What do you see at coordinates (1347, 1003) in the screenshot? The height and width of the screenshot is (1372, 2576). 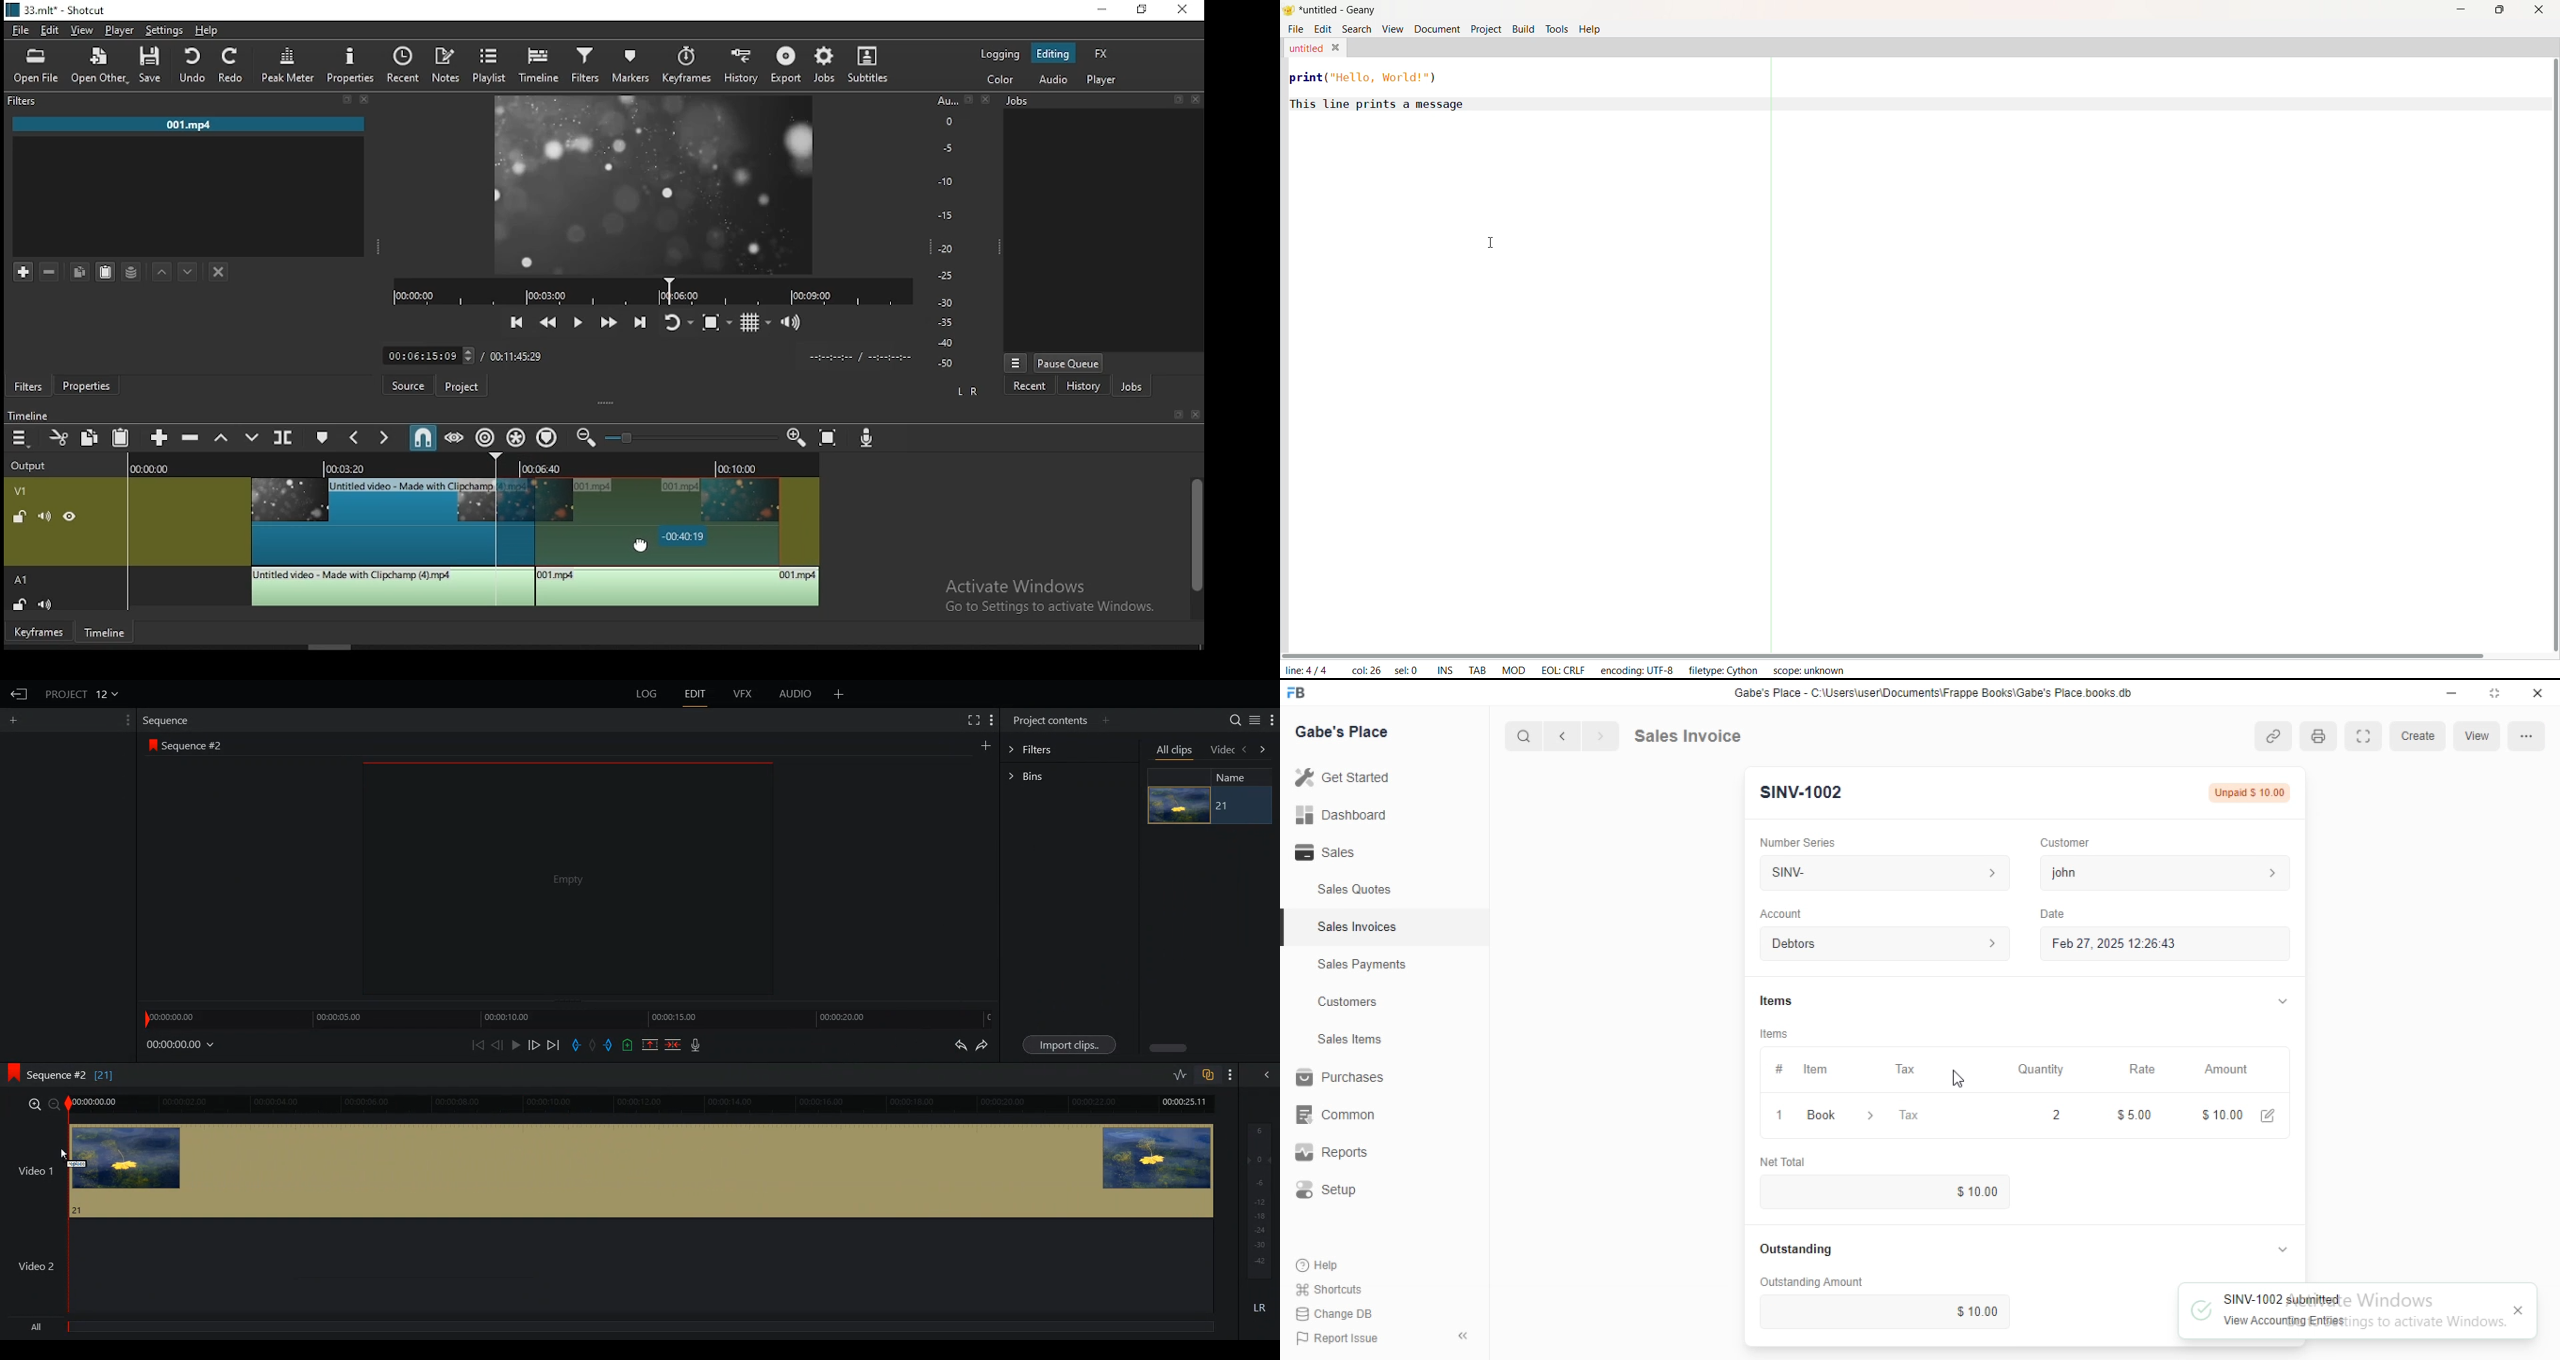 I see `Customers` at bounding box center [1347, 1003].